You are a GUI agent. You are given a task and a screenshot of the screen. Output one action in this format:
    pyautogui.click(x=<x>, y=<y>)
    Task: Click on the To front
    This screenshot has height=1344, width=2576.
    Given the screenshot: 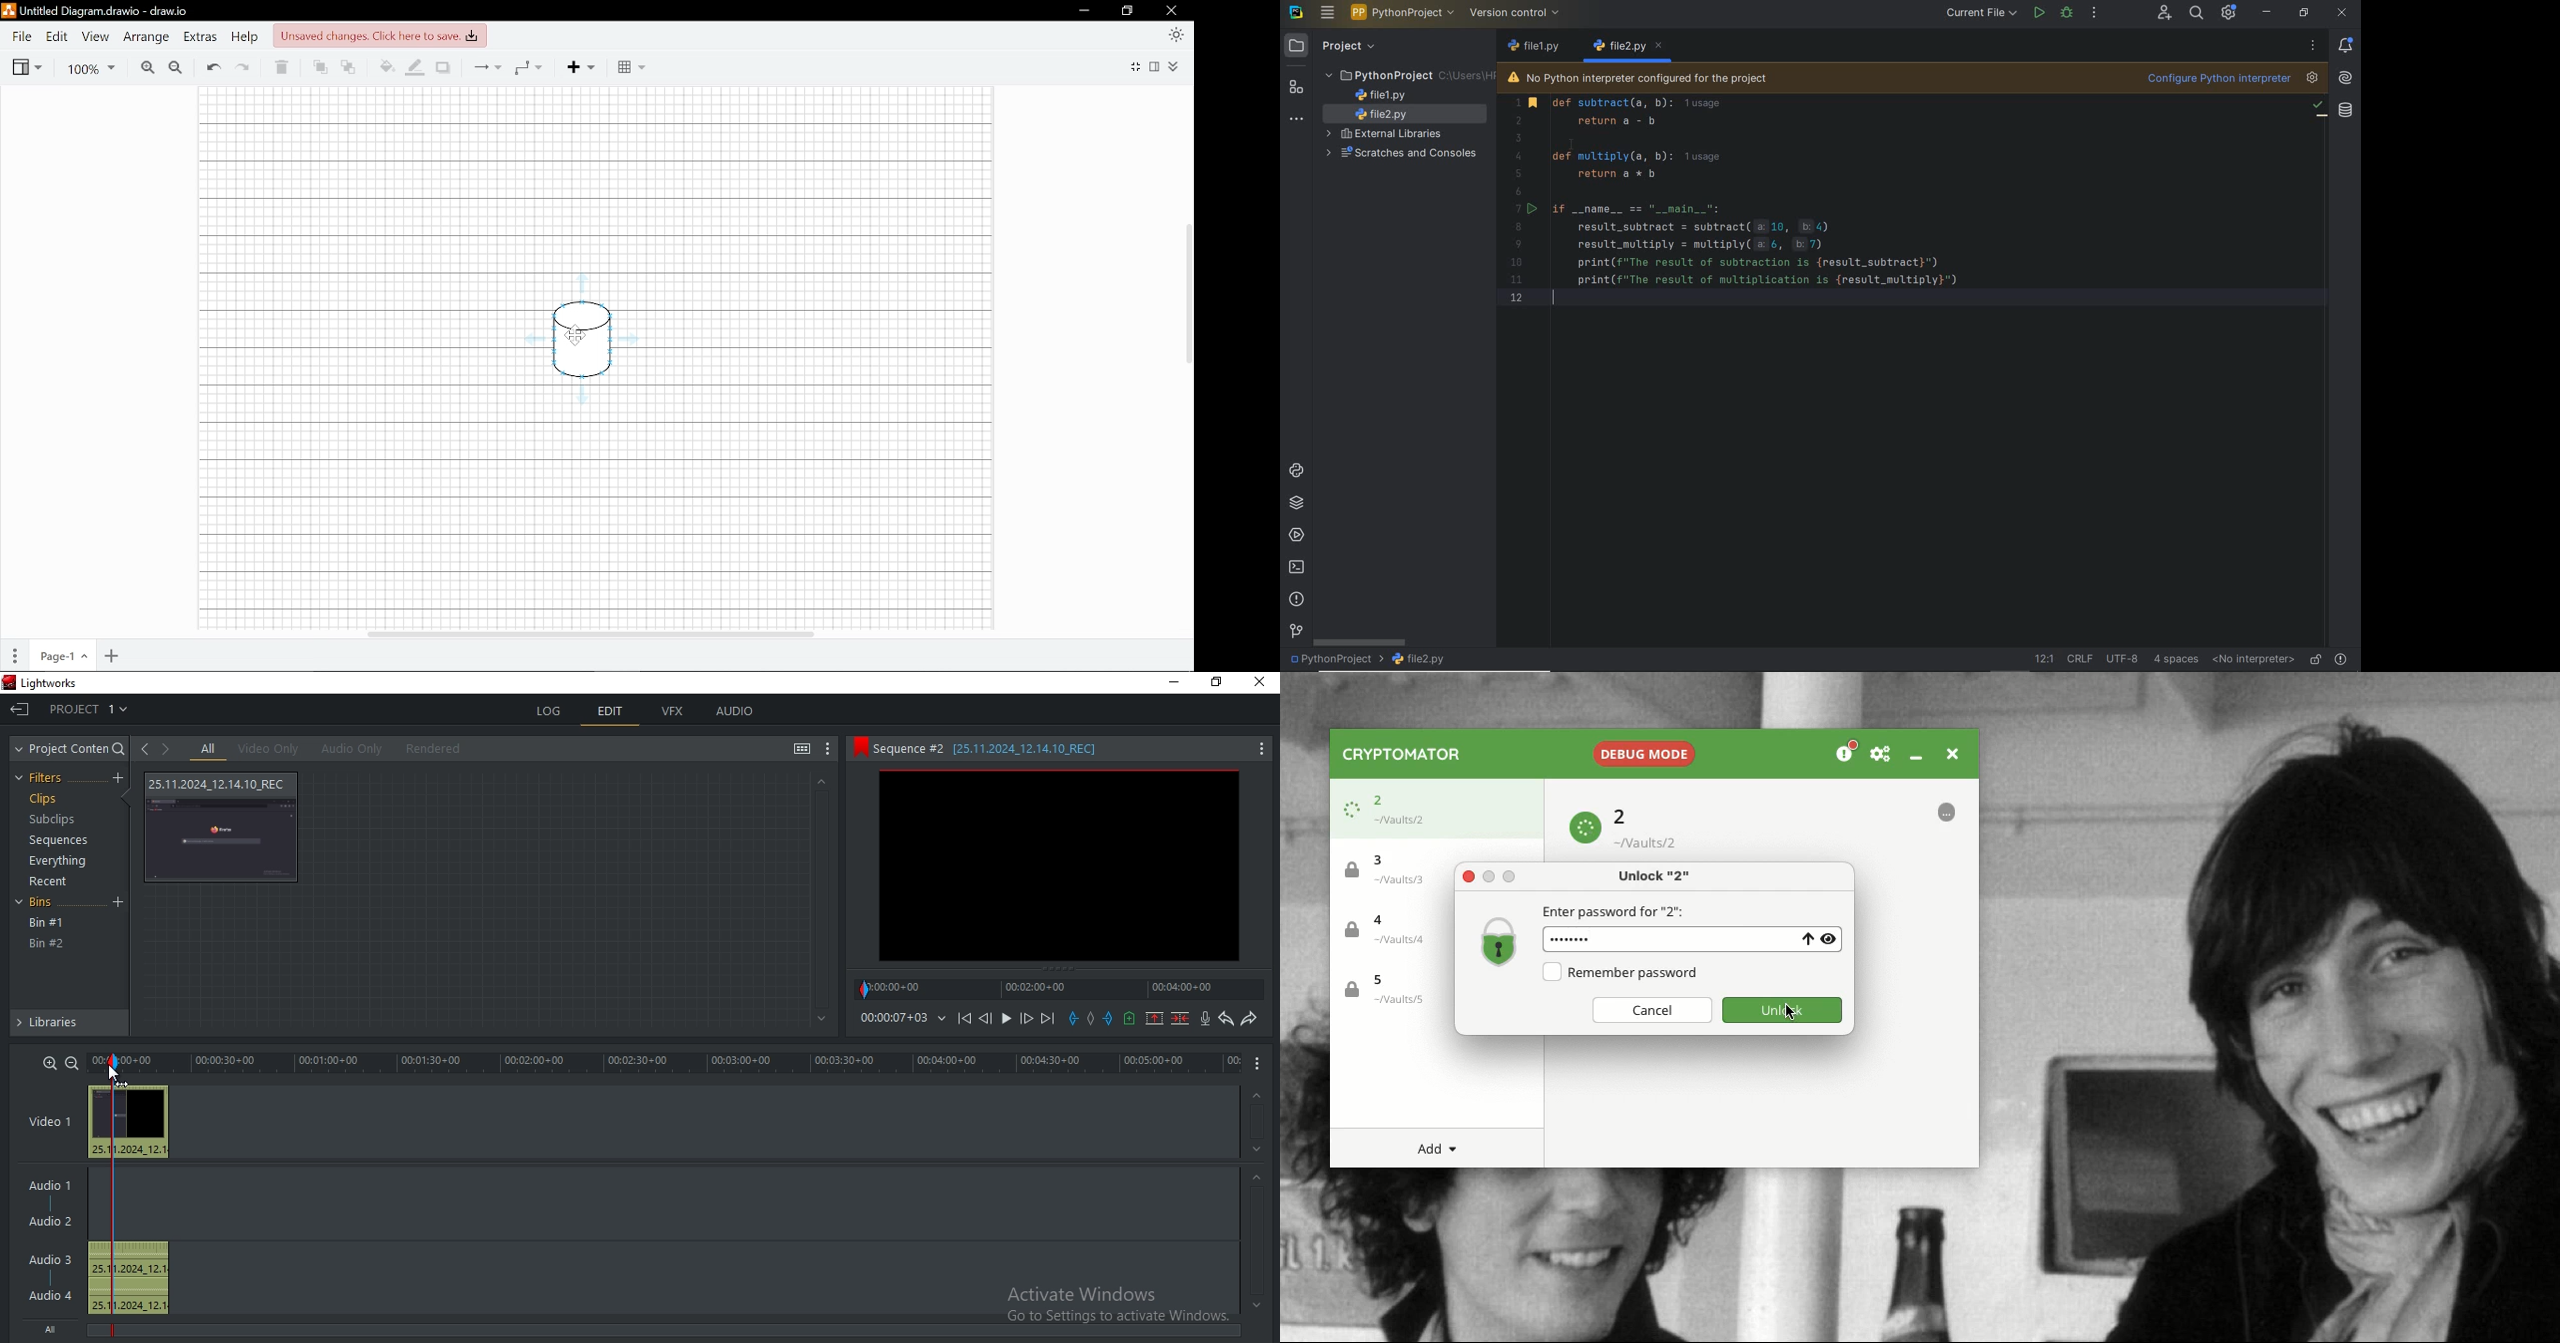 What is the action you would take?
    pyautogui.click(x=320, y=68)
    